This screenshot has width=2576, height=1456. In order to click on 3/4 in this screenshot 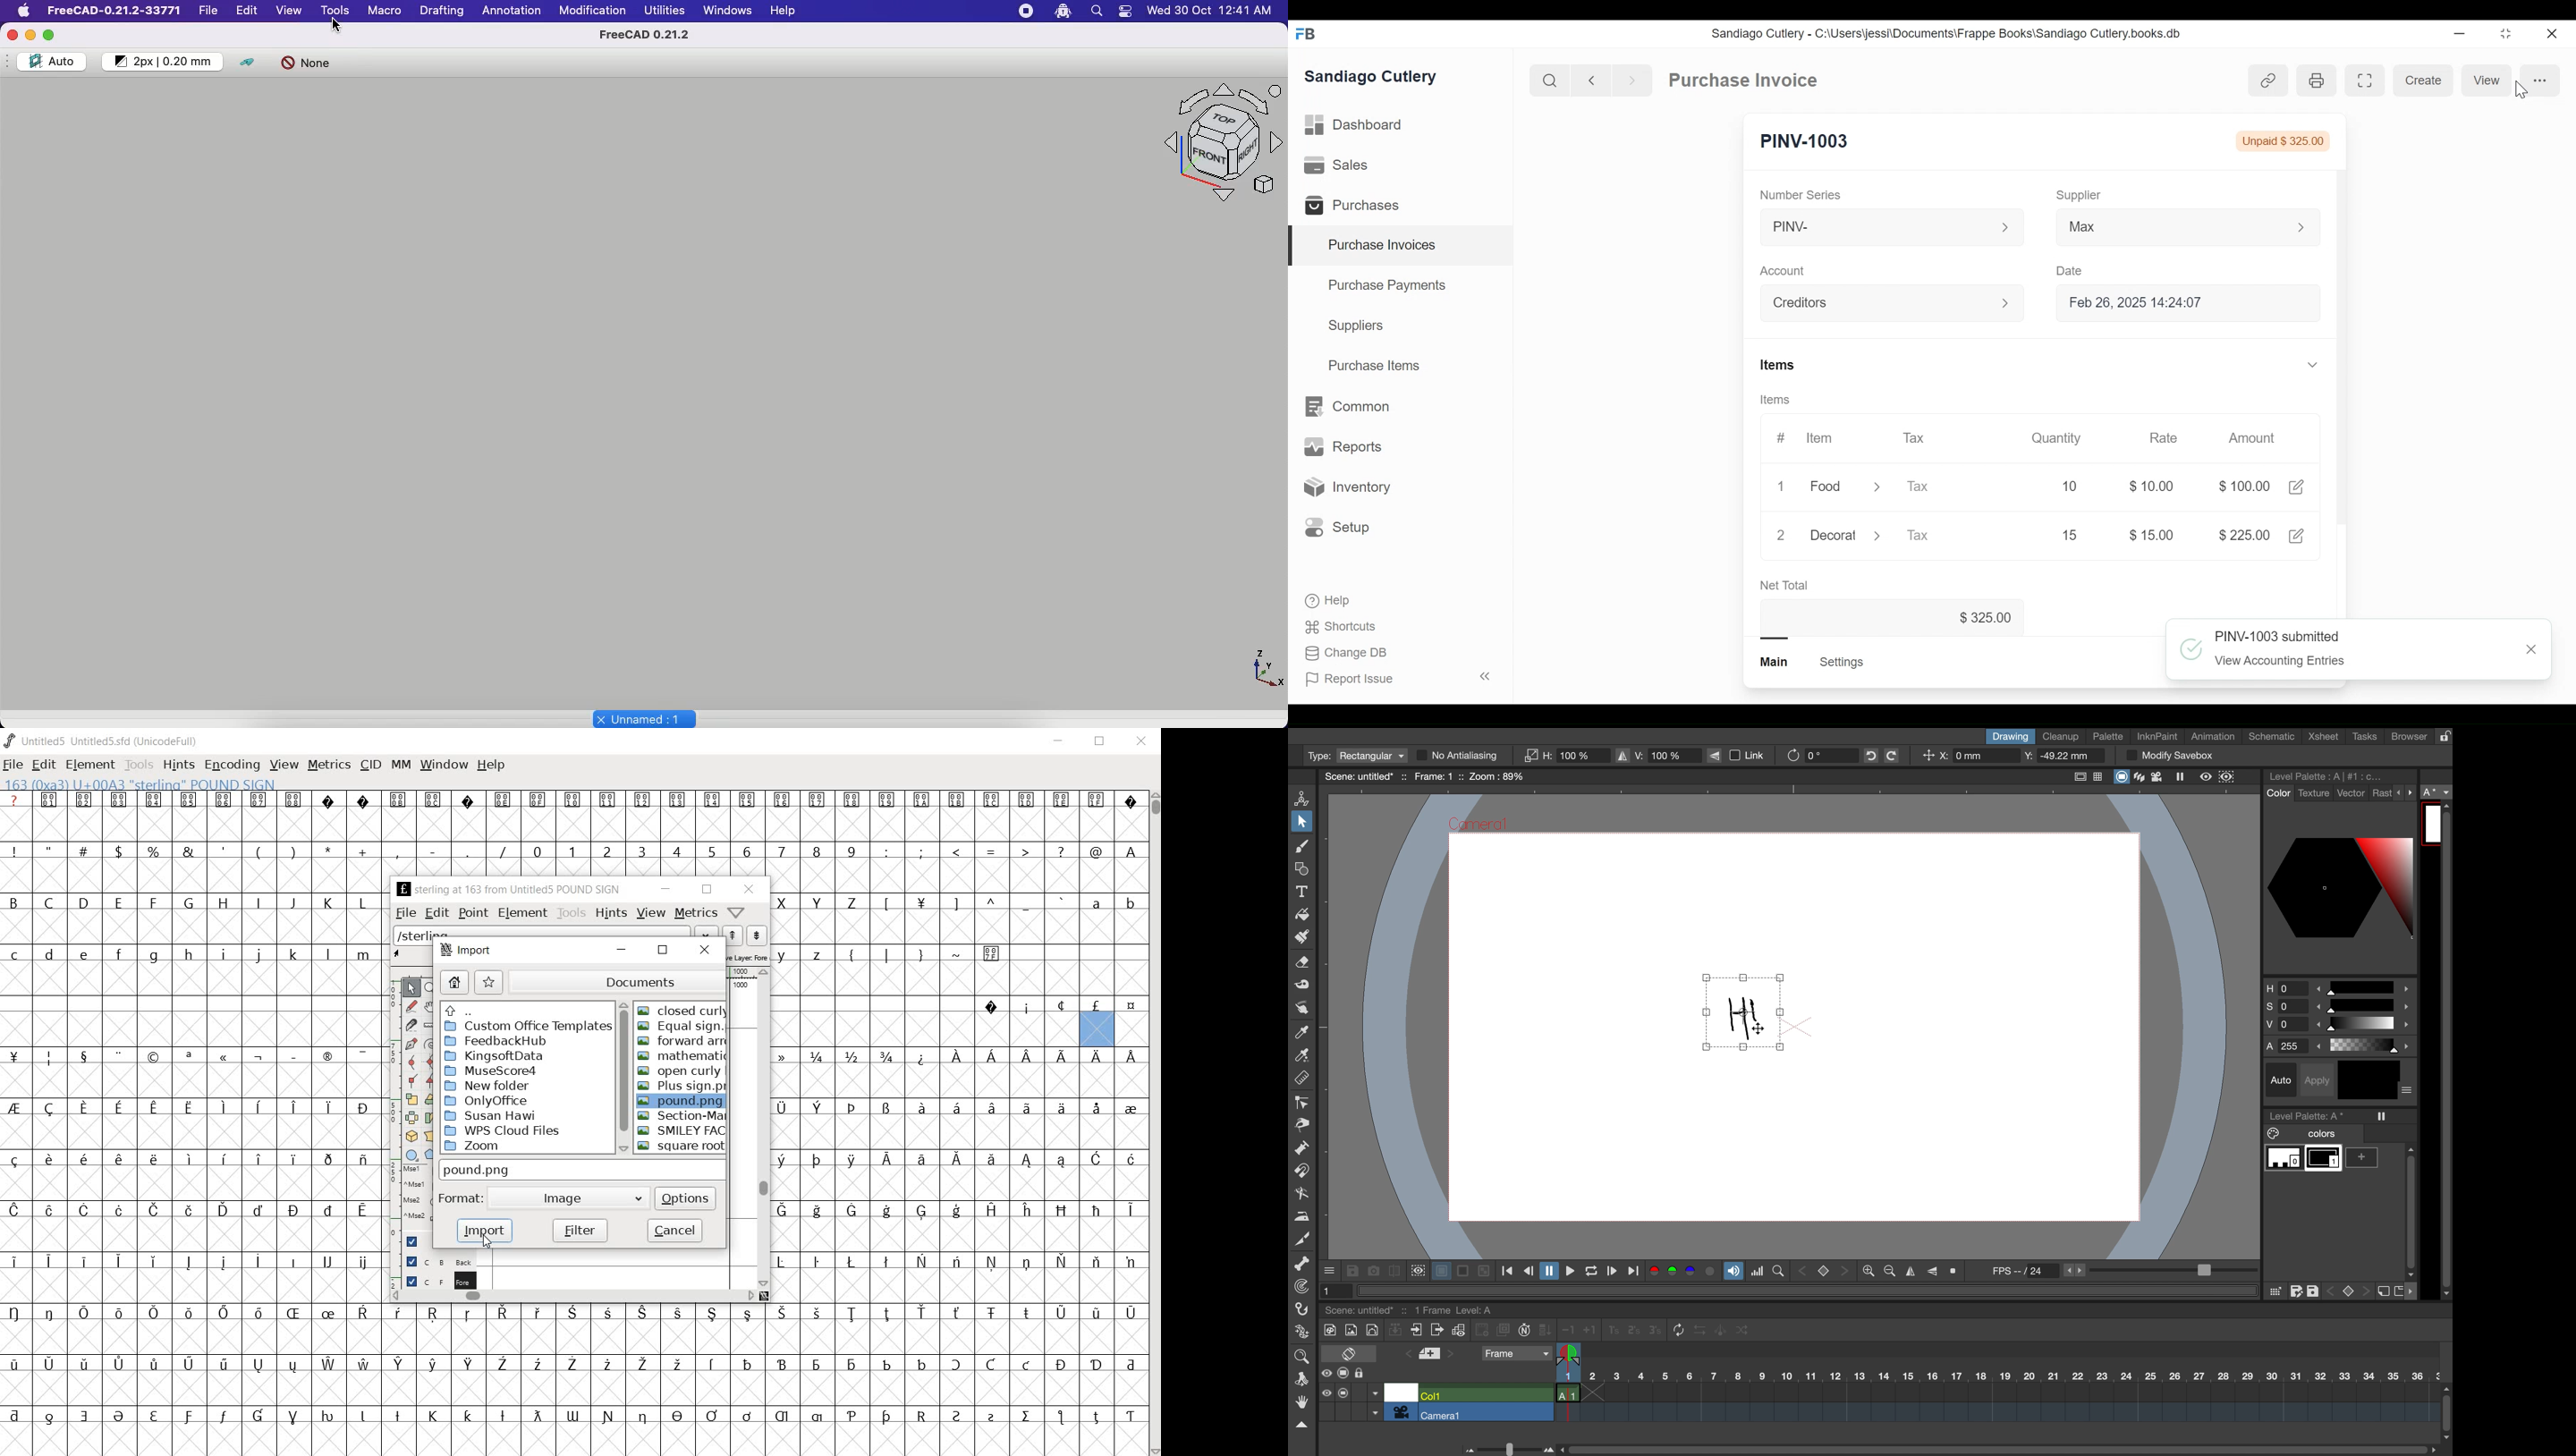, I will do `click(885, 1056)`.